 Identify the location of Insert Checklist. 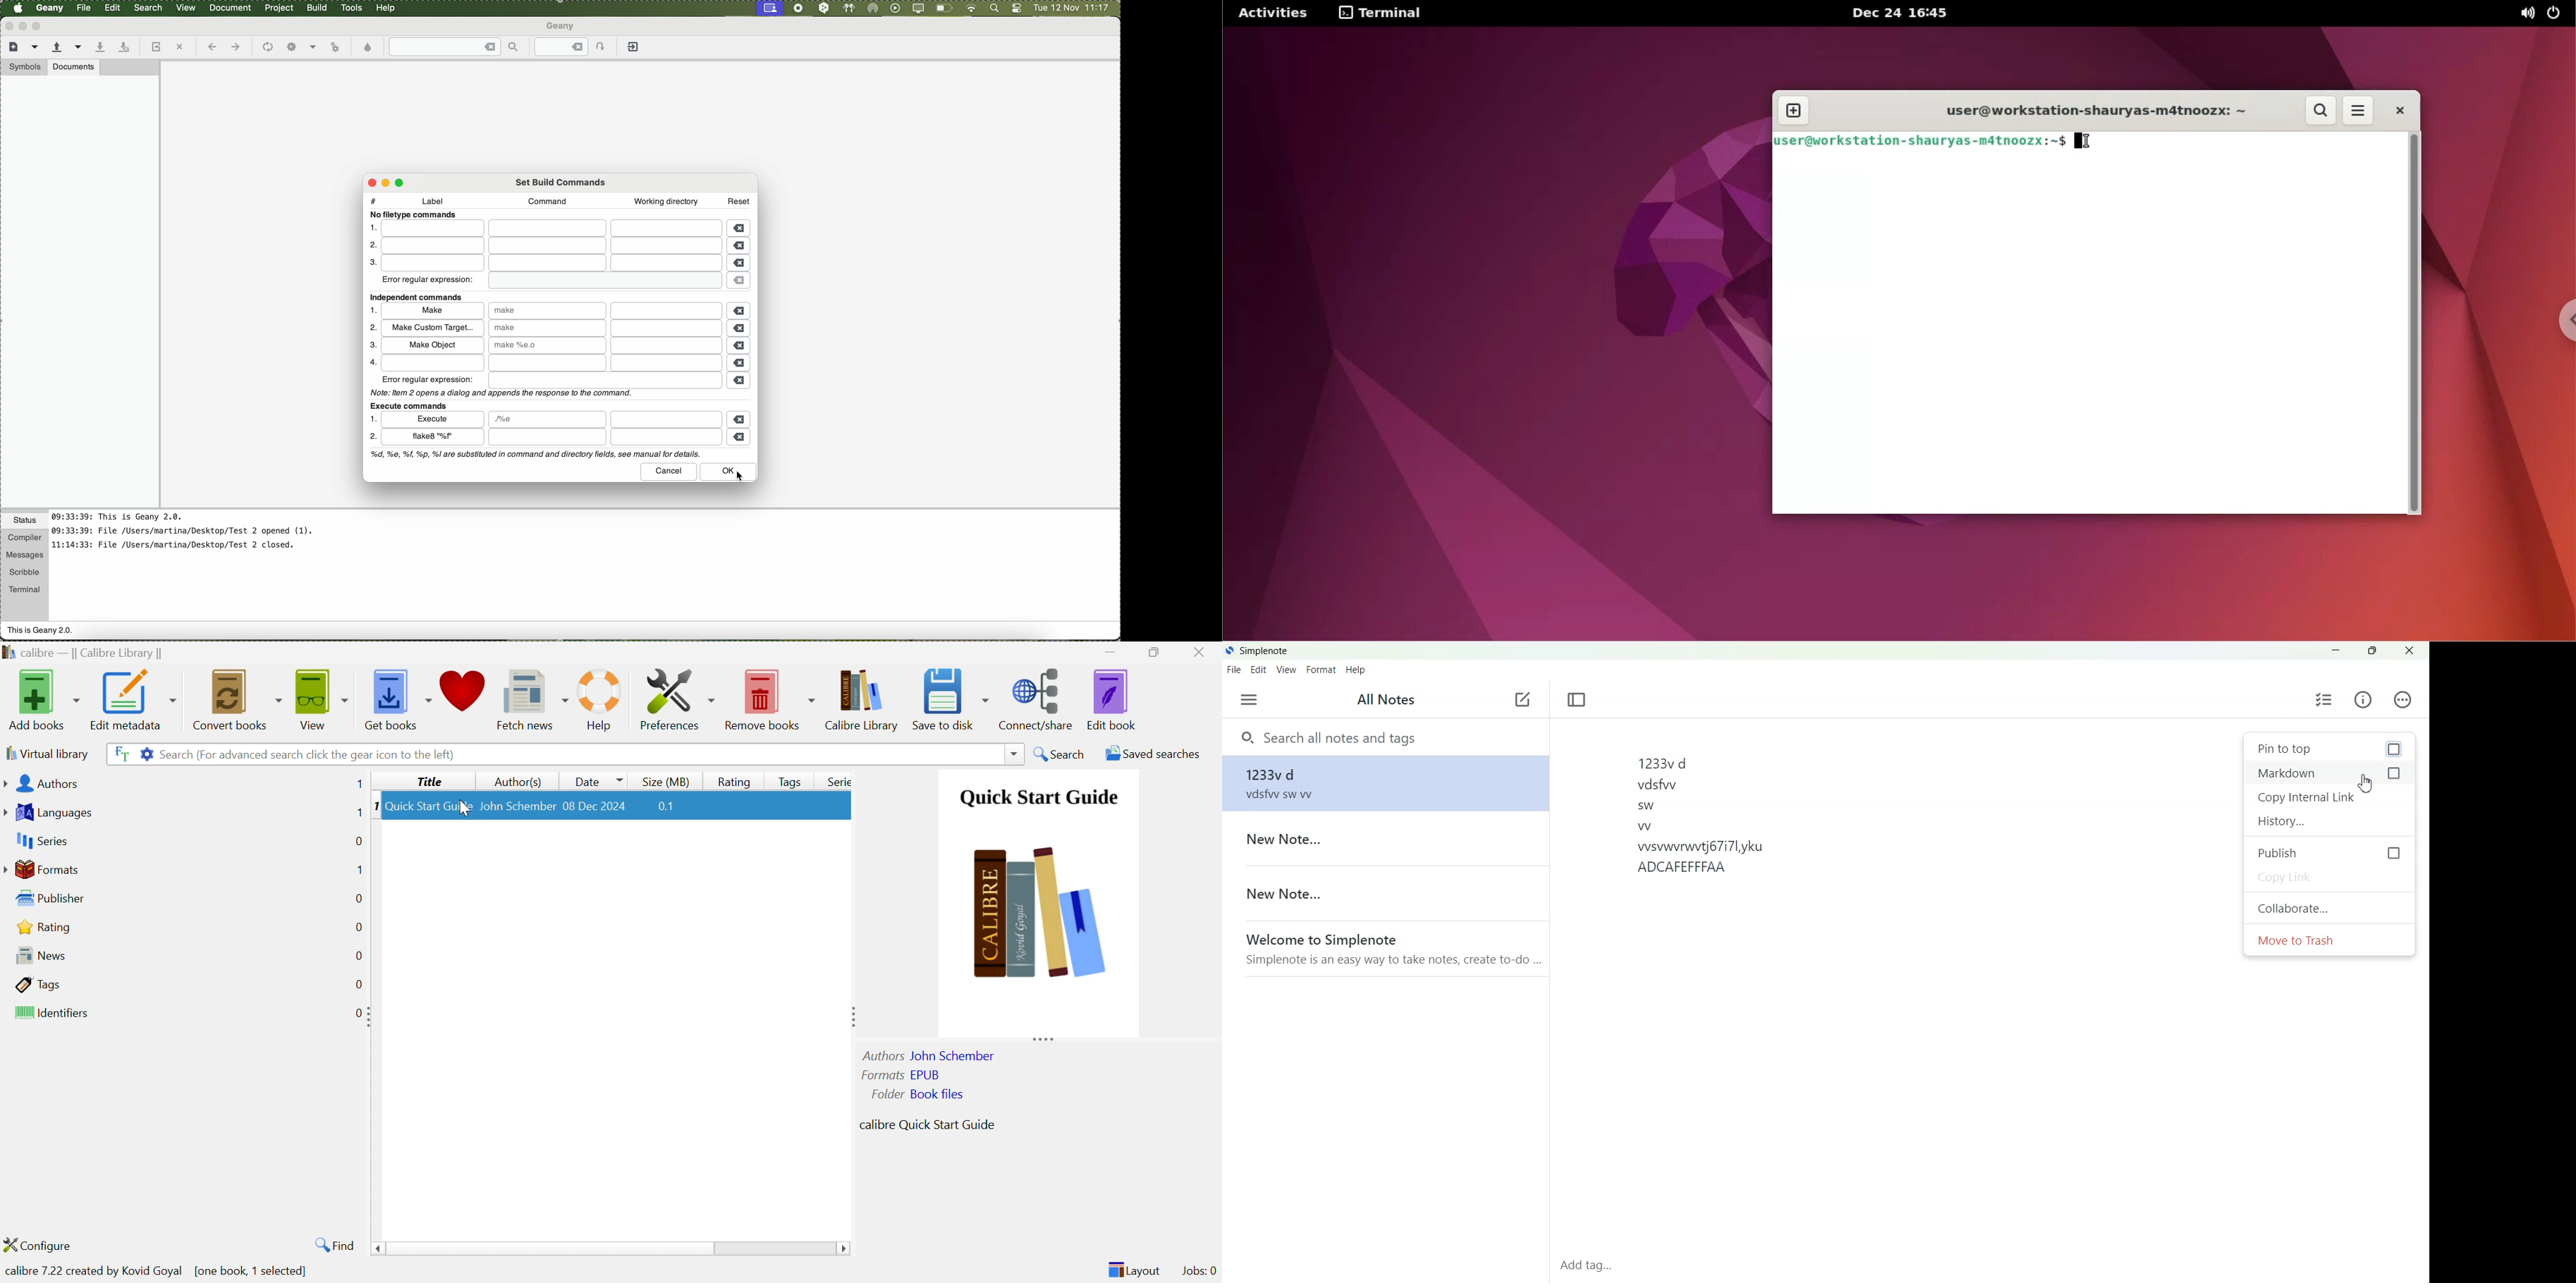
(2324, 700).